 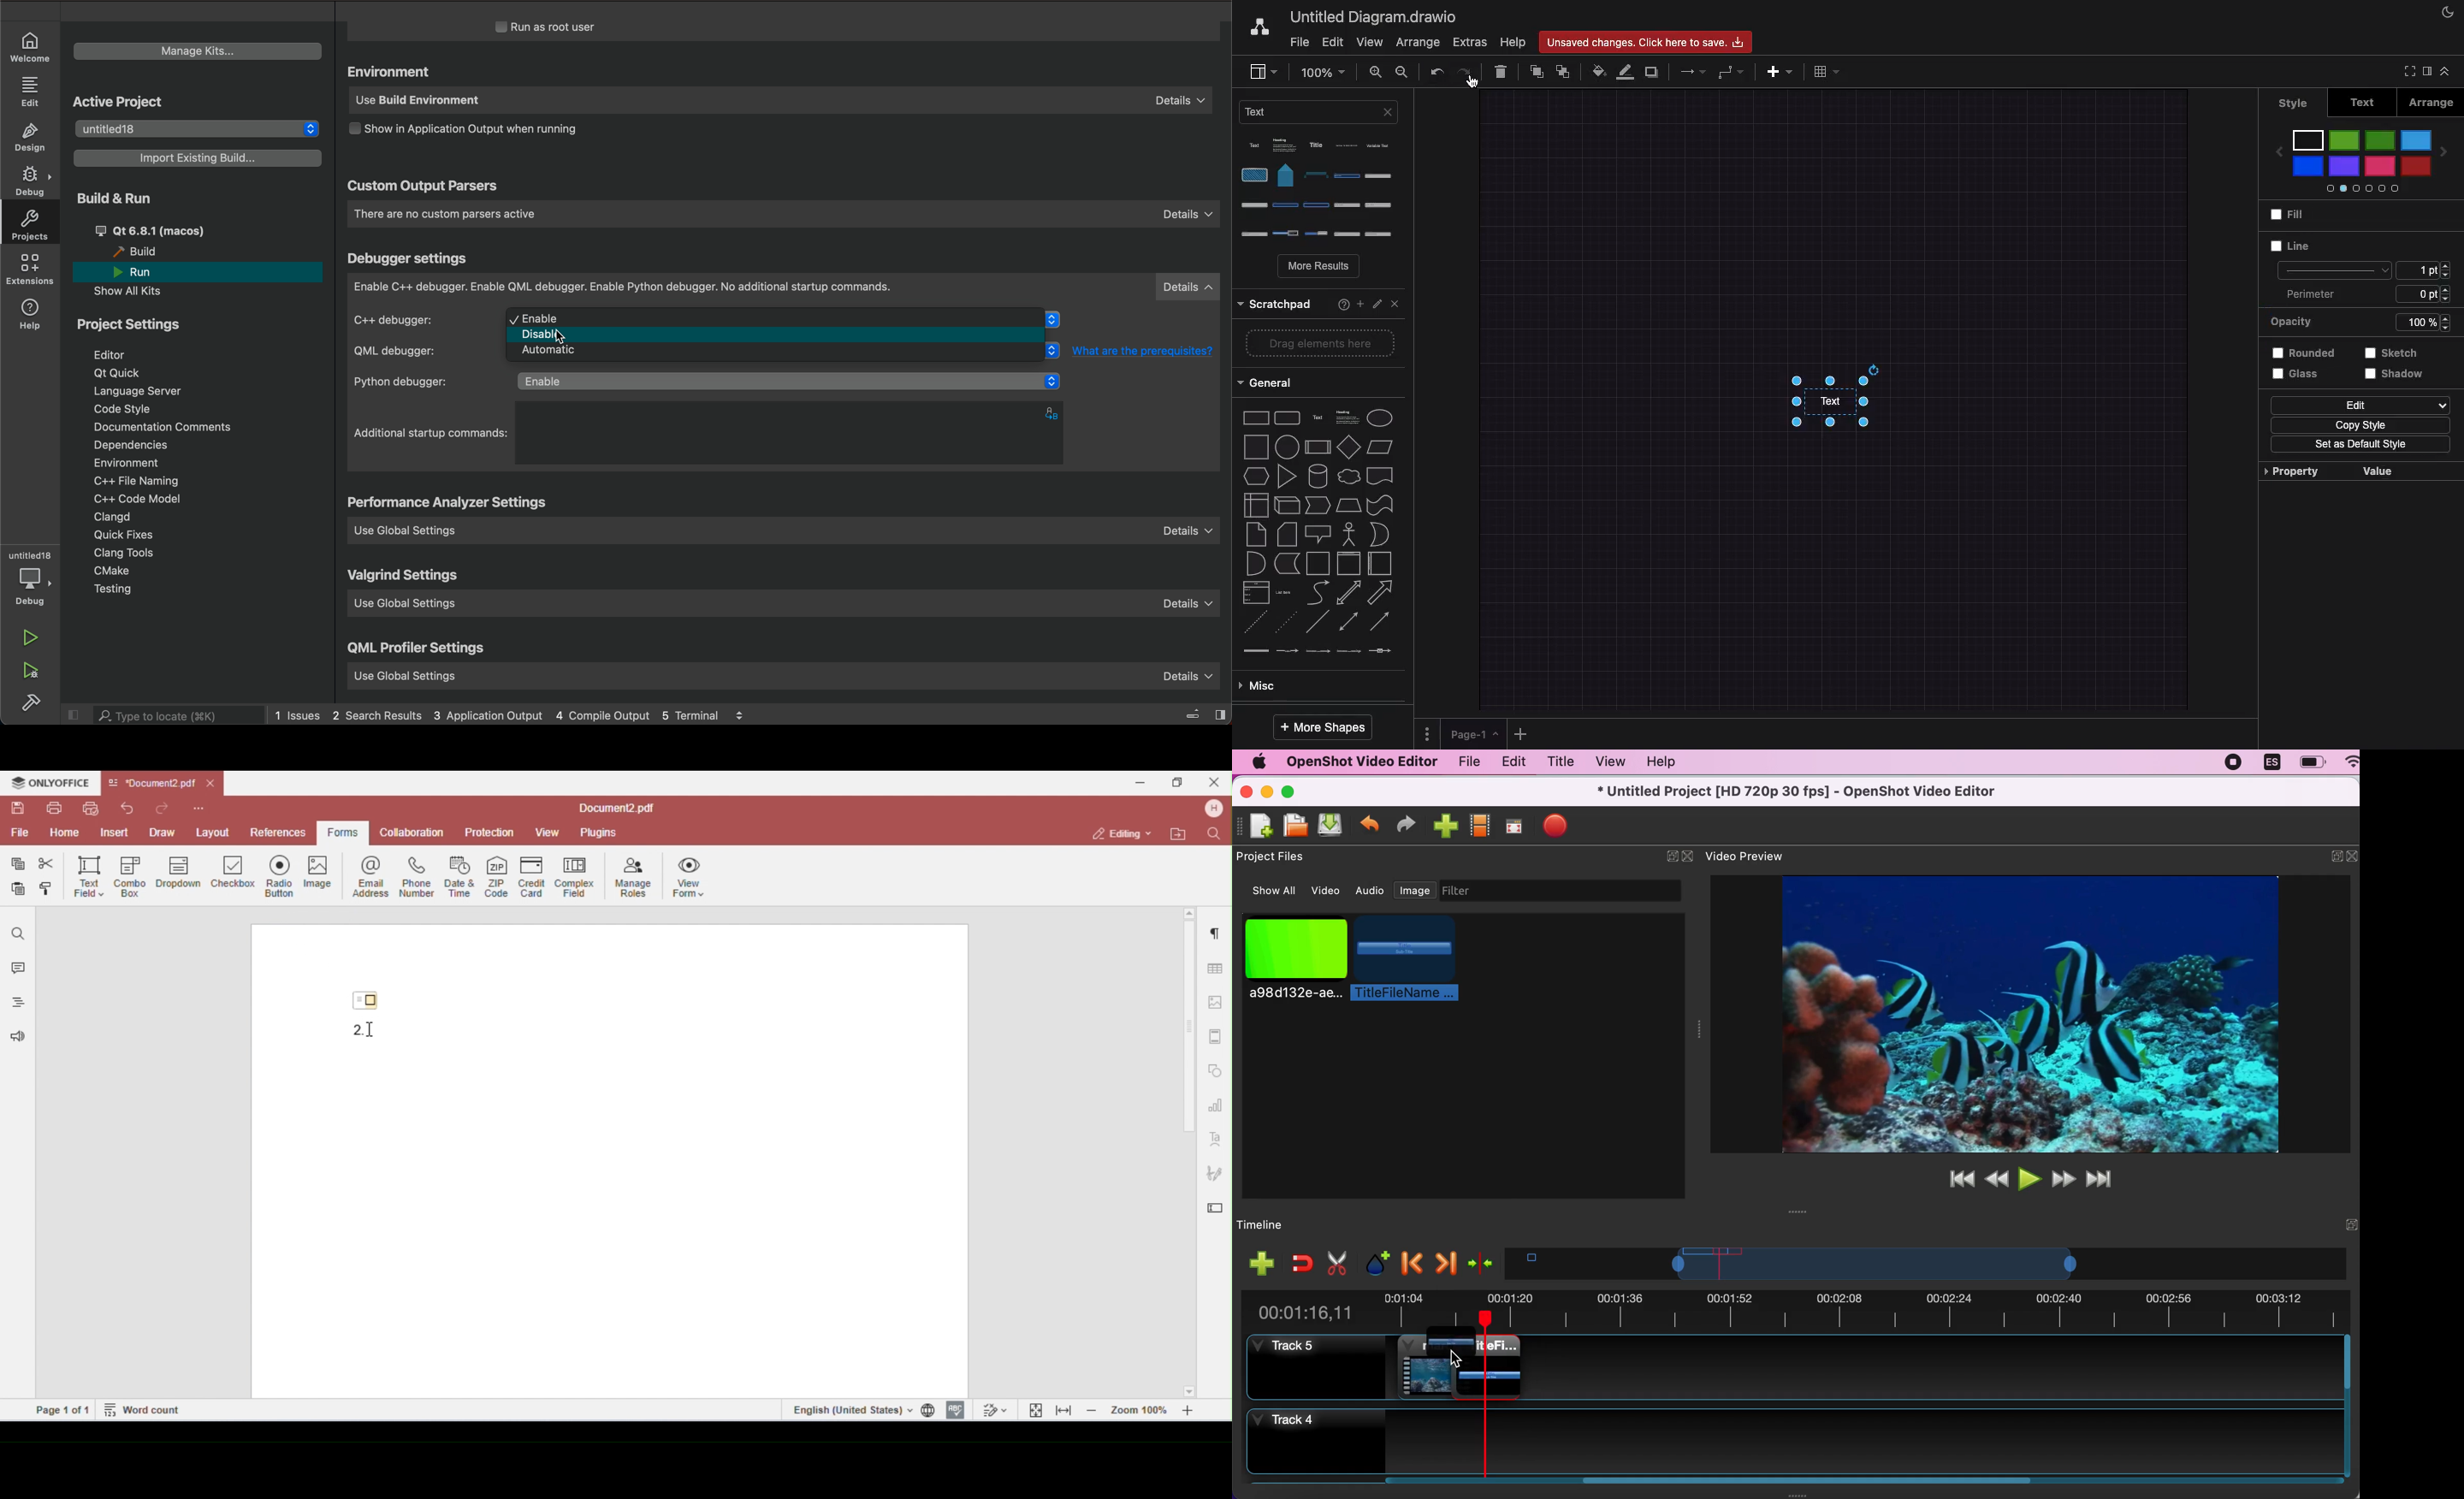 What do you see at coordinates (1259, 1263) in the screenshot?
I see `add track` at bounding box center [1259, 1263].